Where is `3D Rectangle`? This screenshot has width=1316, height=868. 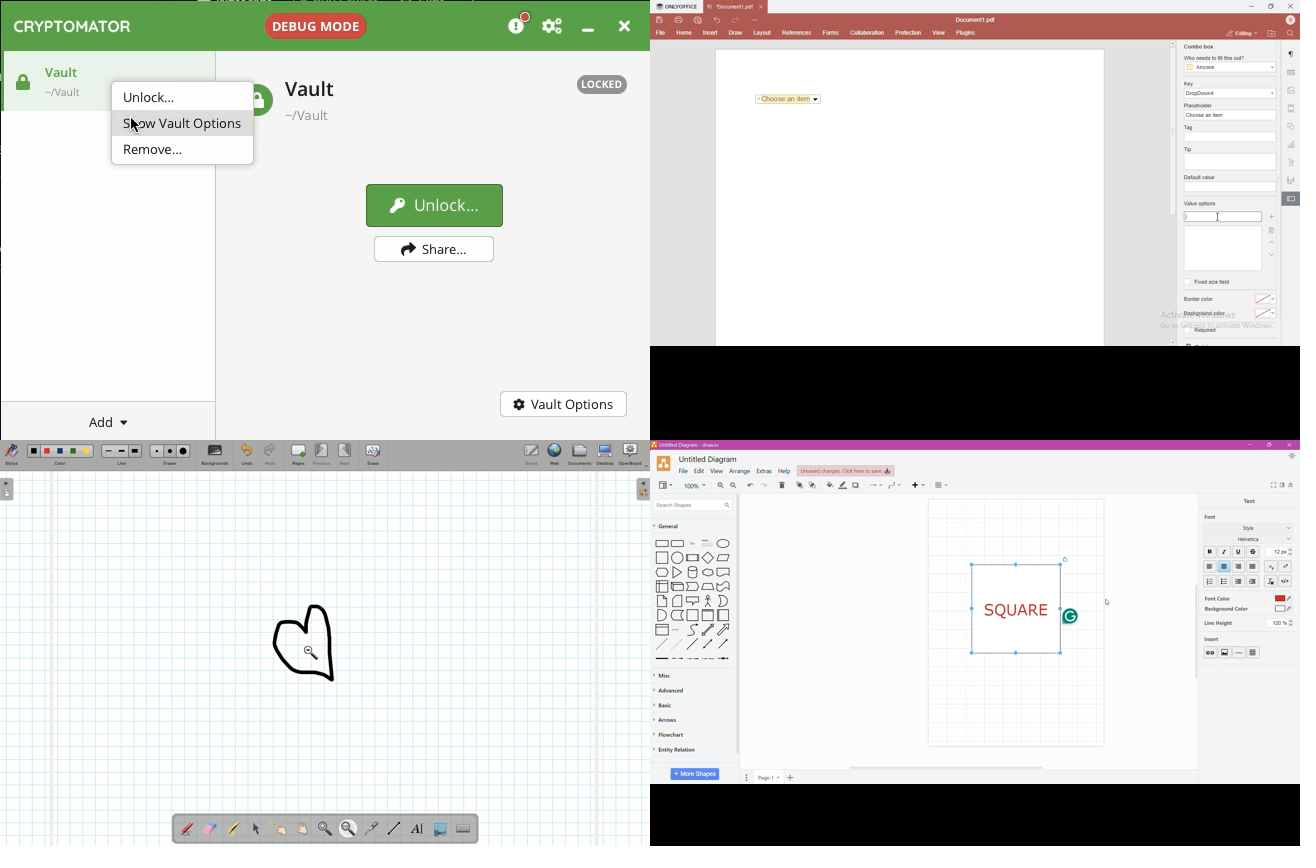
3D Rectangle is located at coordinates (677, 586).